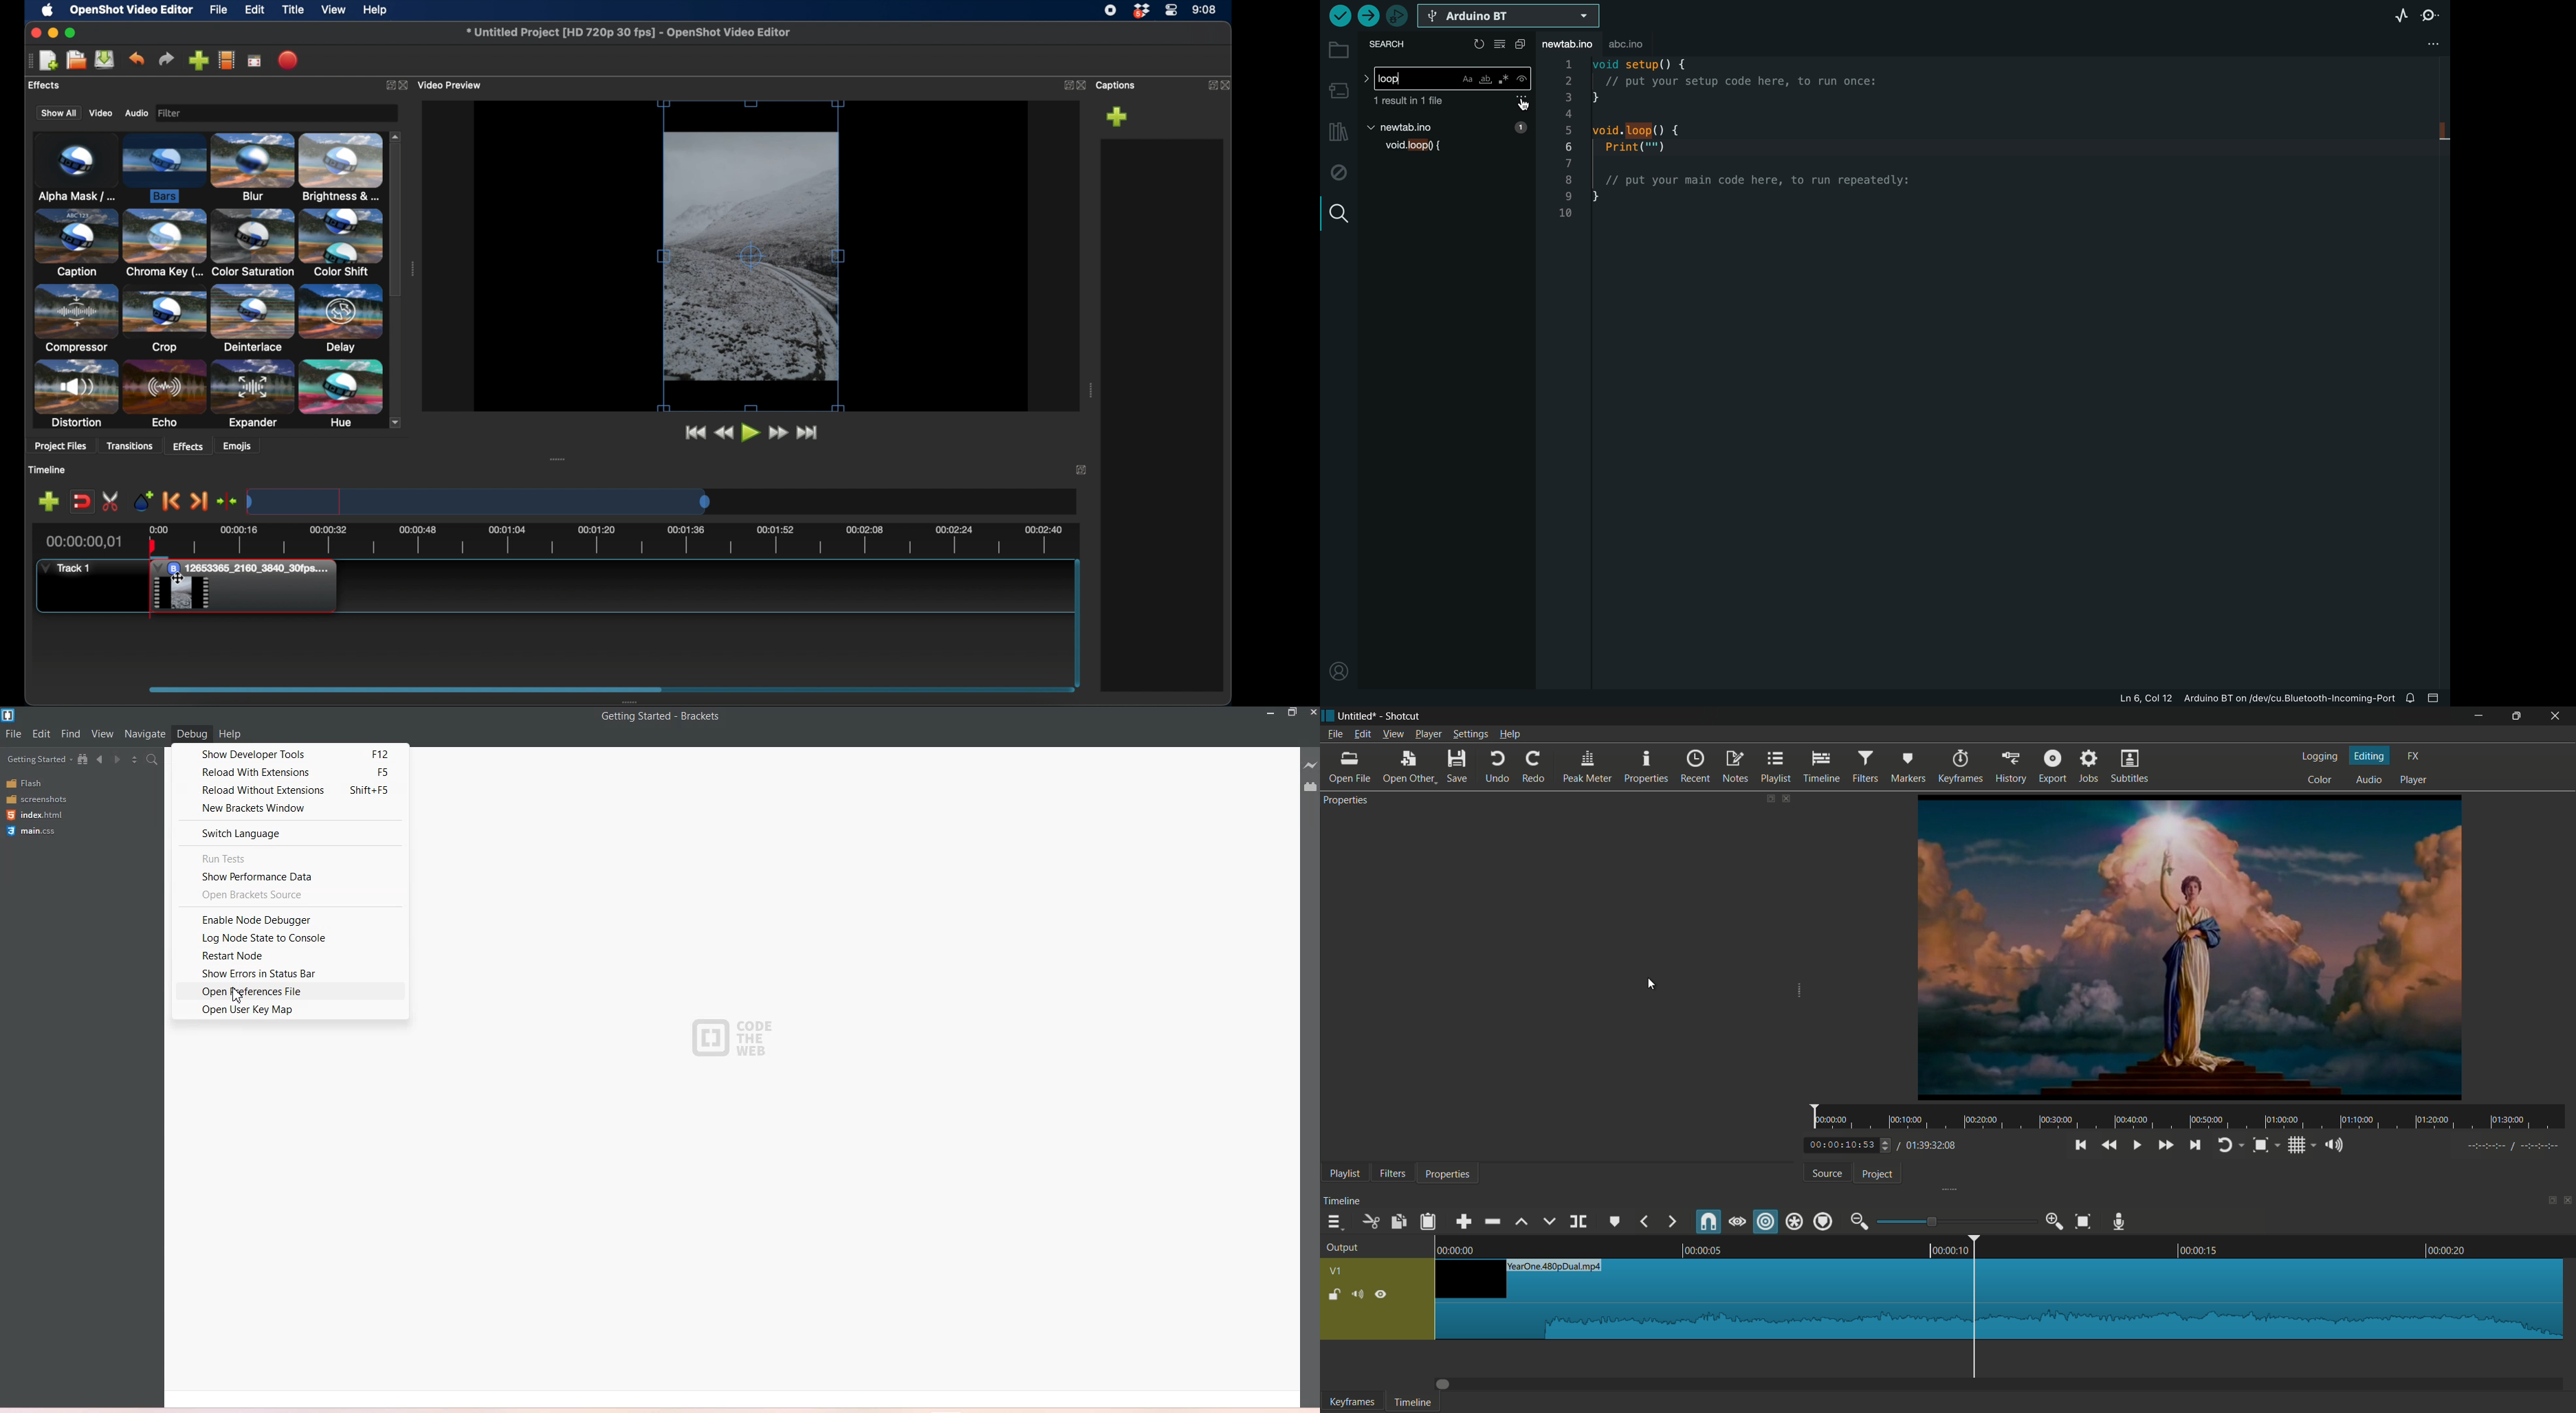 This screenshot has width=2576, height=1428. What do you see at coordinates (1334, 1220) in the screenshot?
I see `timeline menu` at bounding box center [1334, 1220].